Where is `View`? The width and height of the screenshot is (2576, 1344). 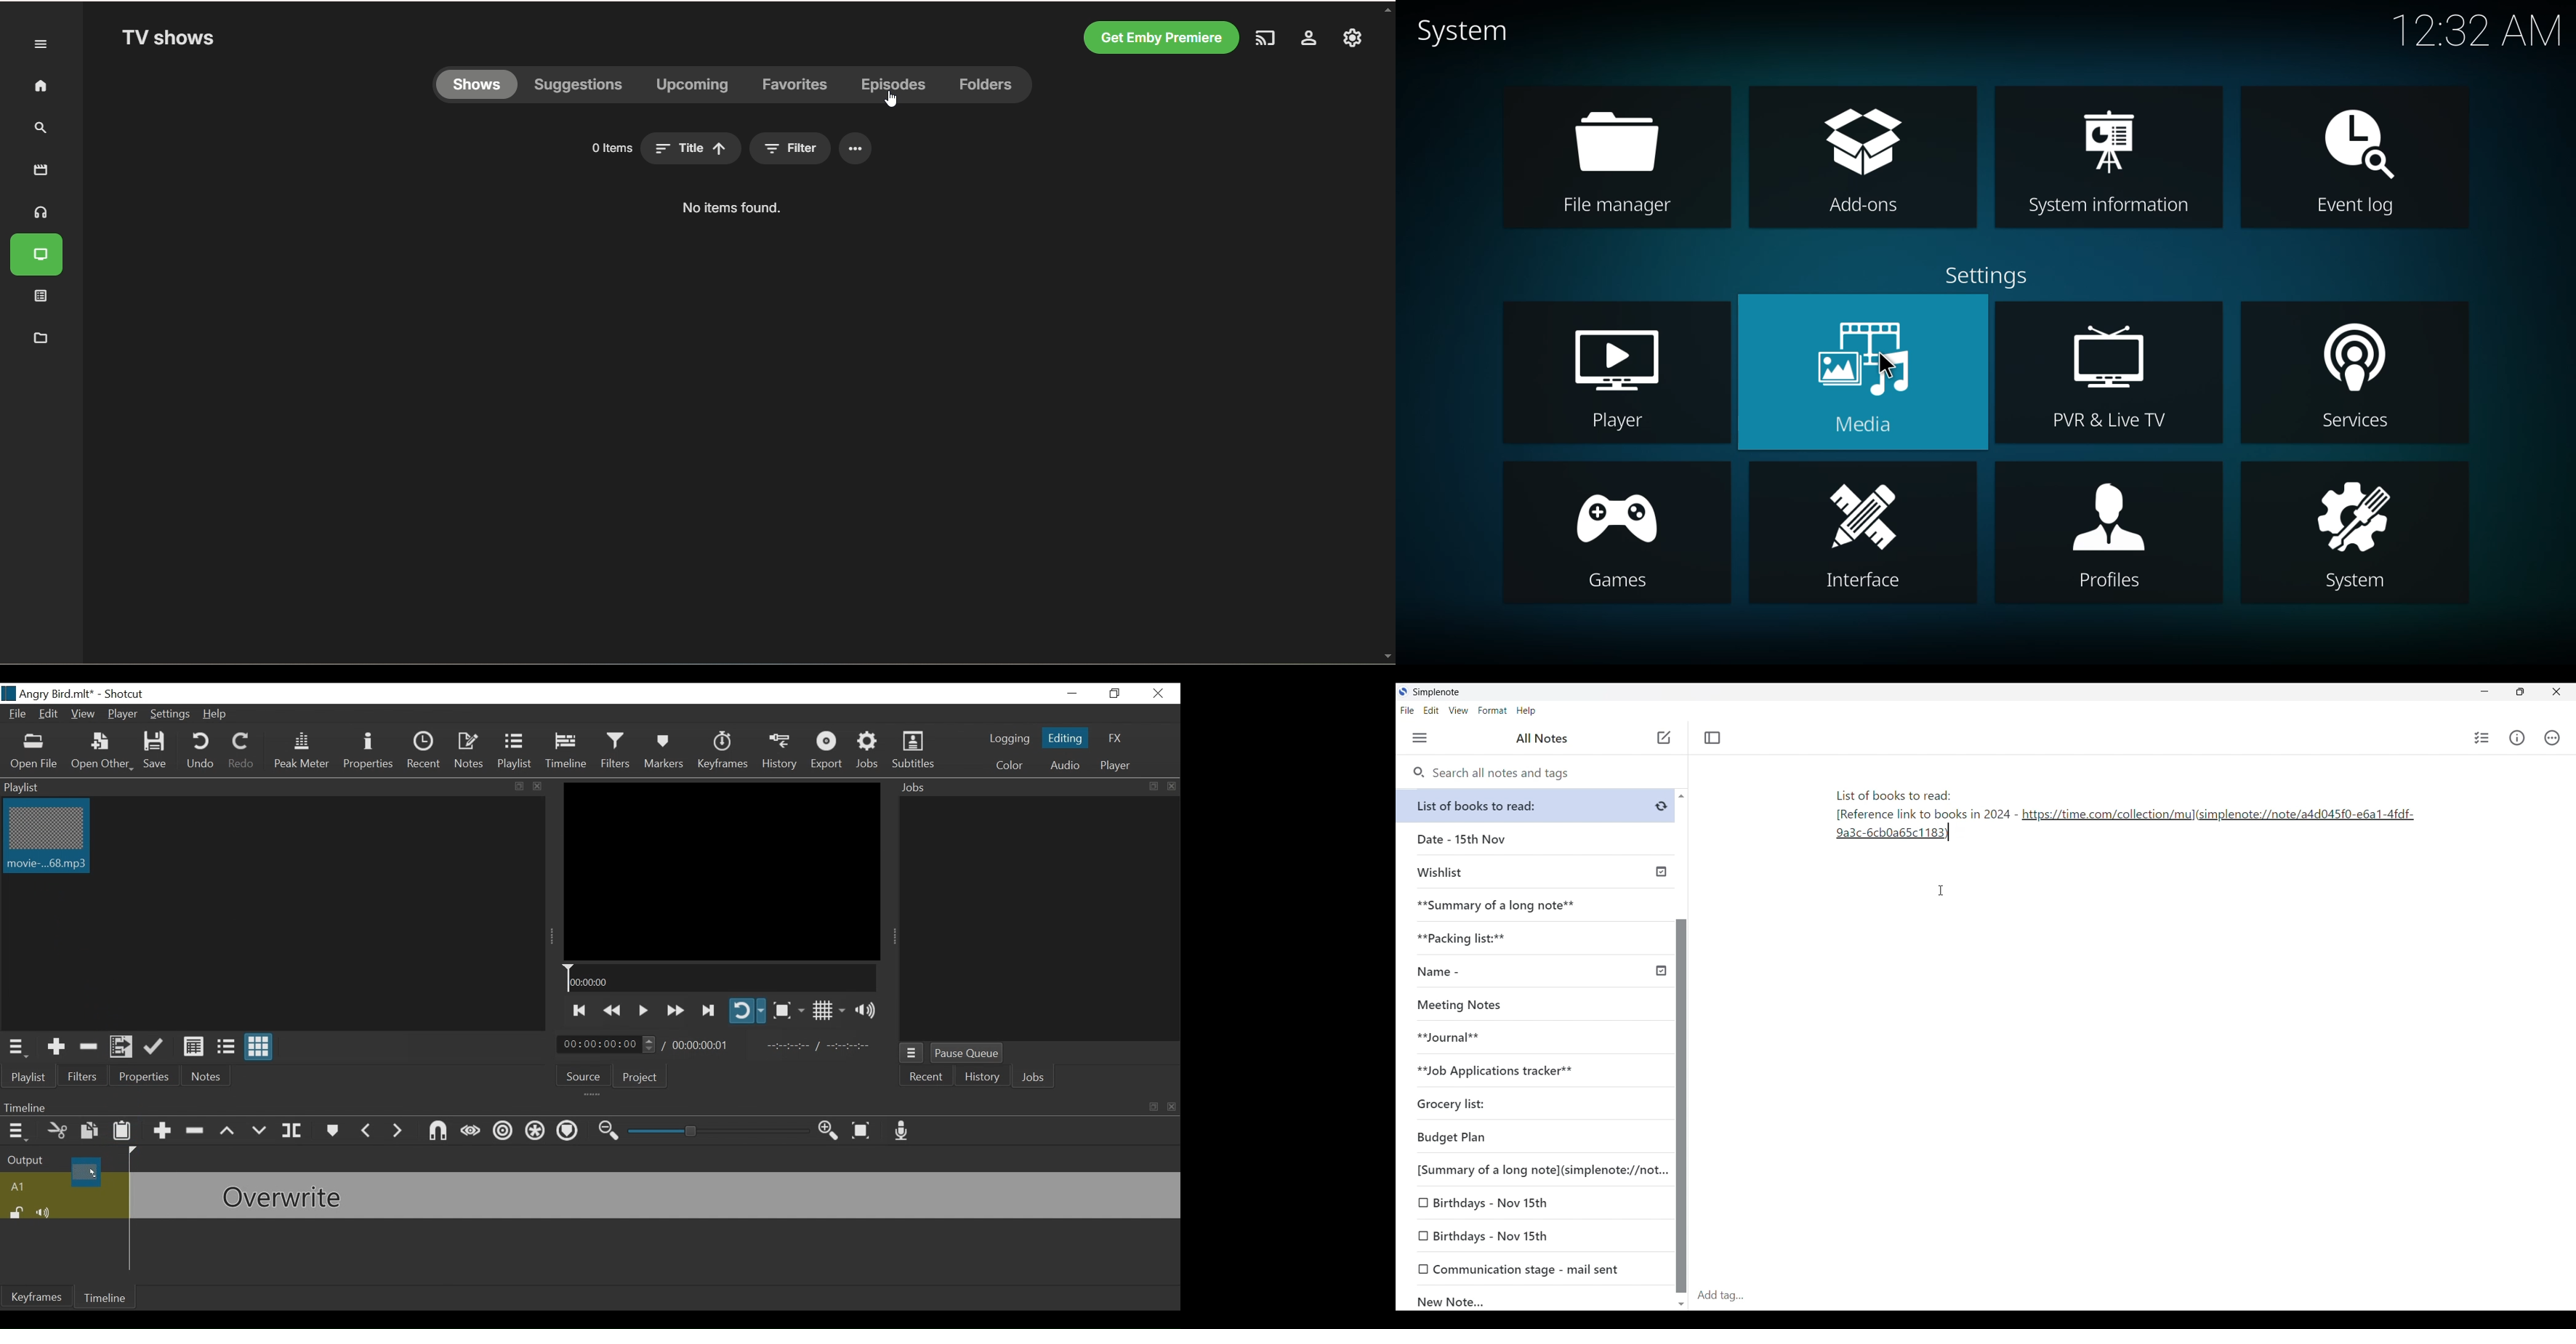
View is located at coordinates (83, 716).